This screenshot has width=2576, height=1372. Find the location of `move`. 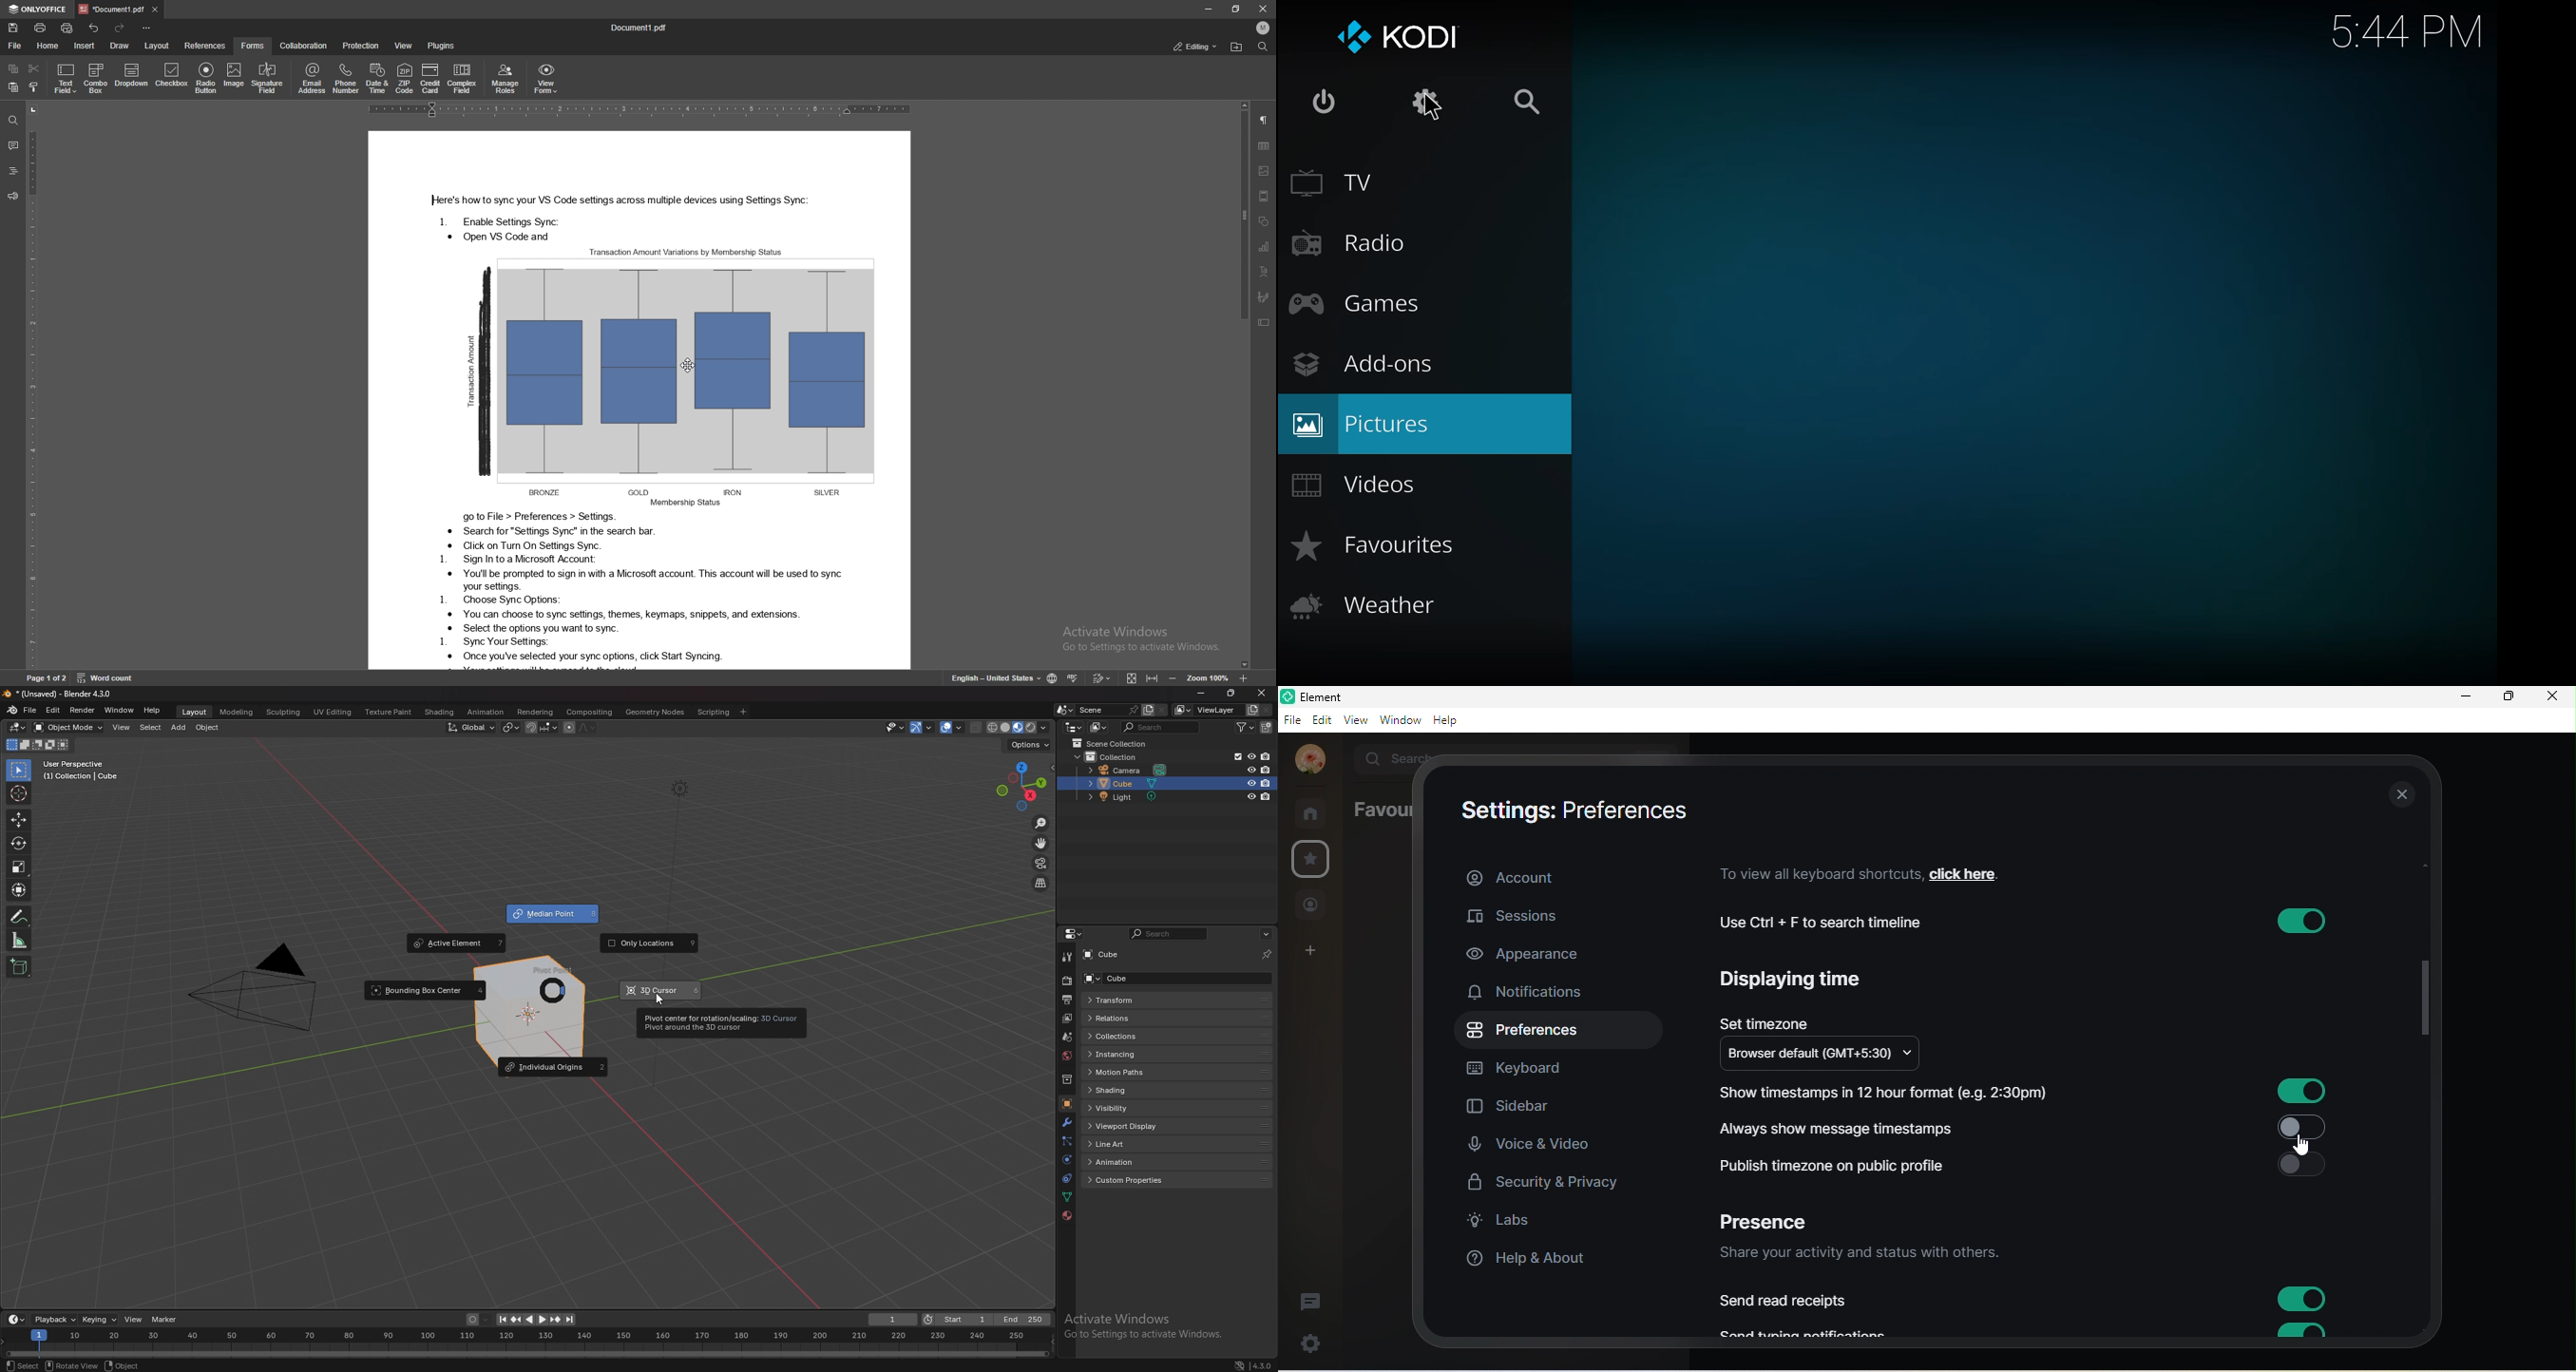

move is located at coordinates (18, 820).